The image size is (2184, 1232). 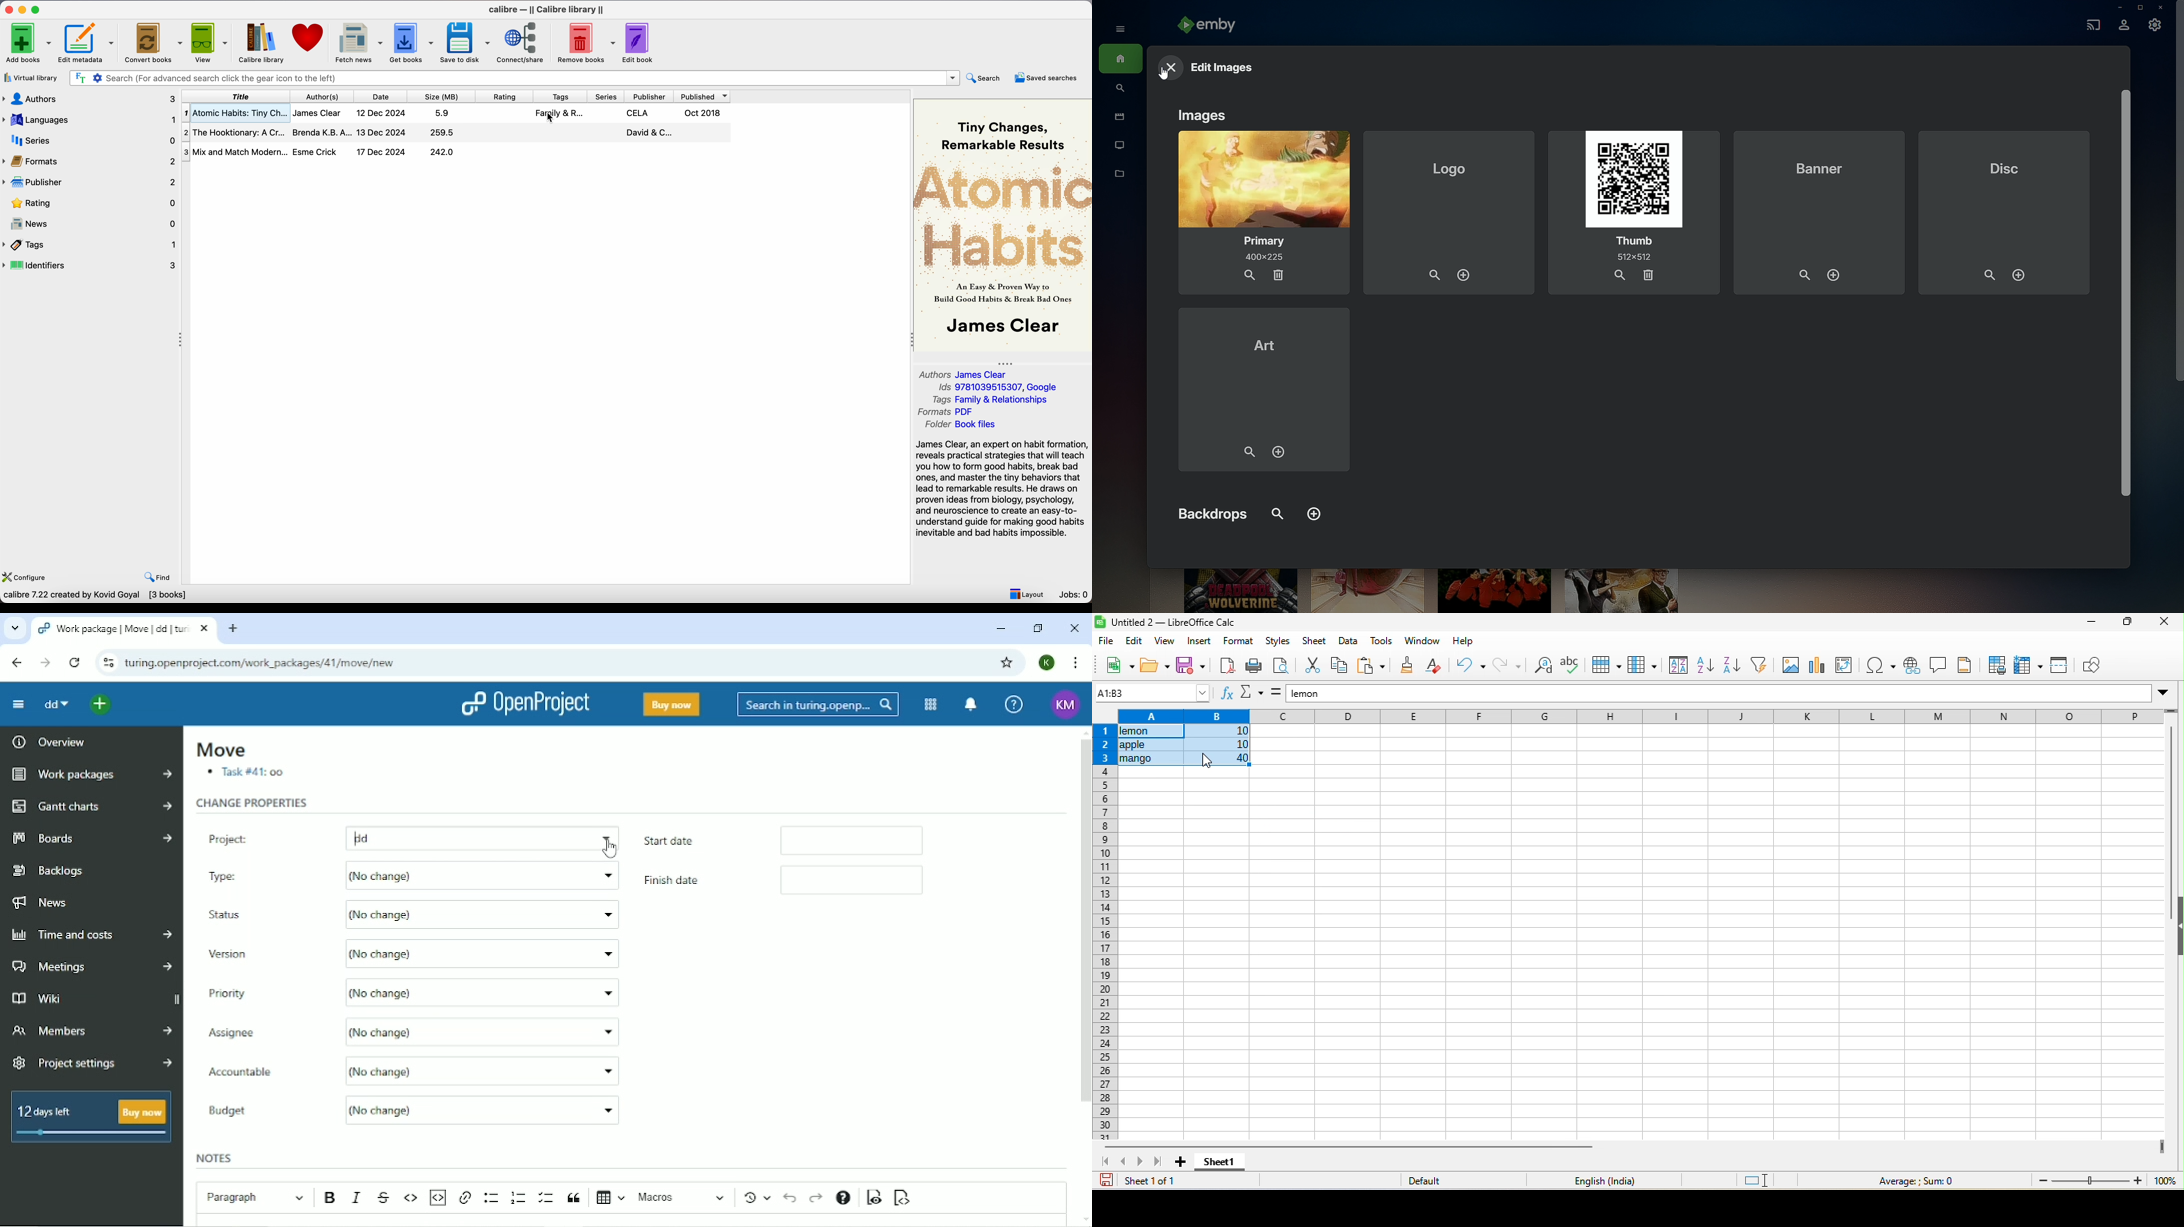 I want to click on dd, so click(x=483, y=837).